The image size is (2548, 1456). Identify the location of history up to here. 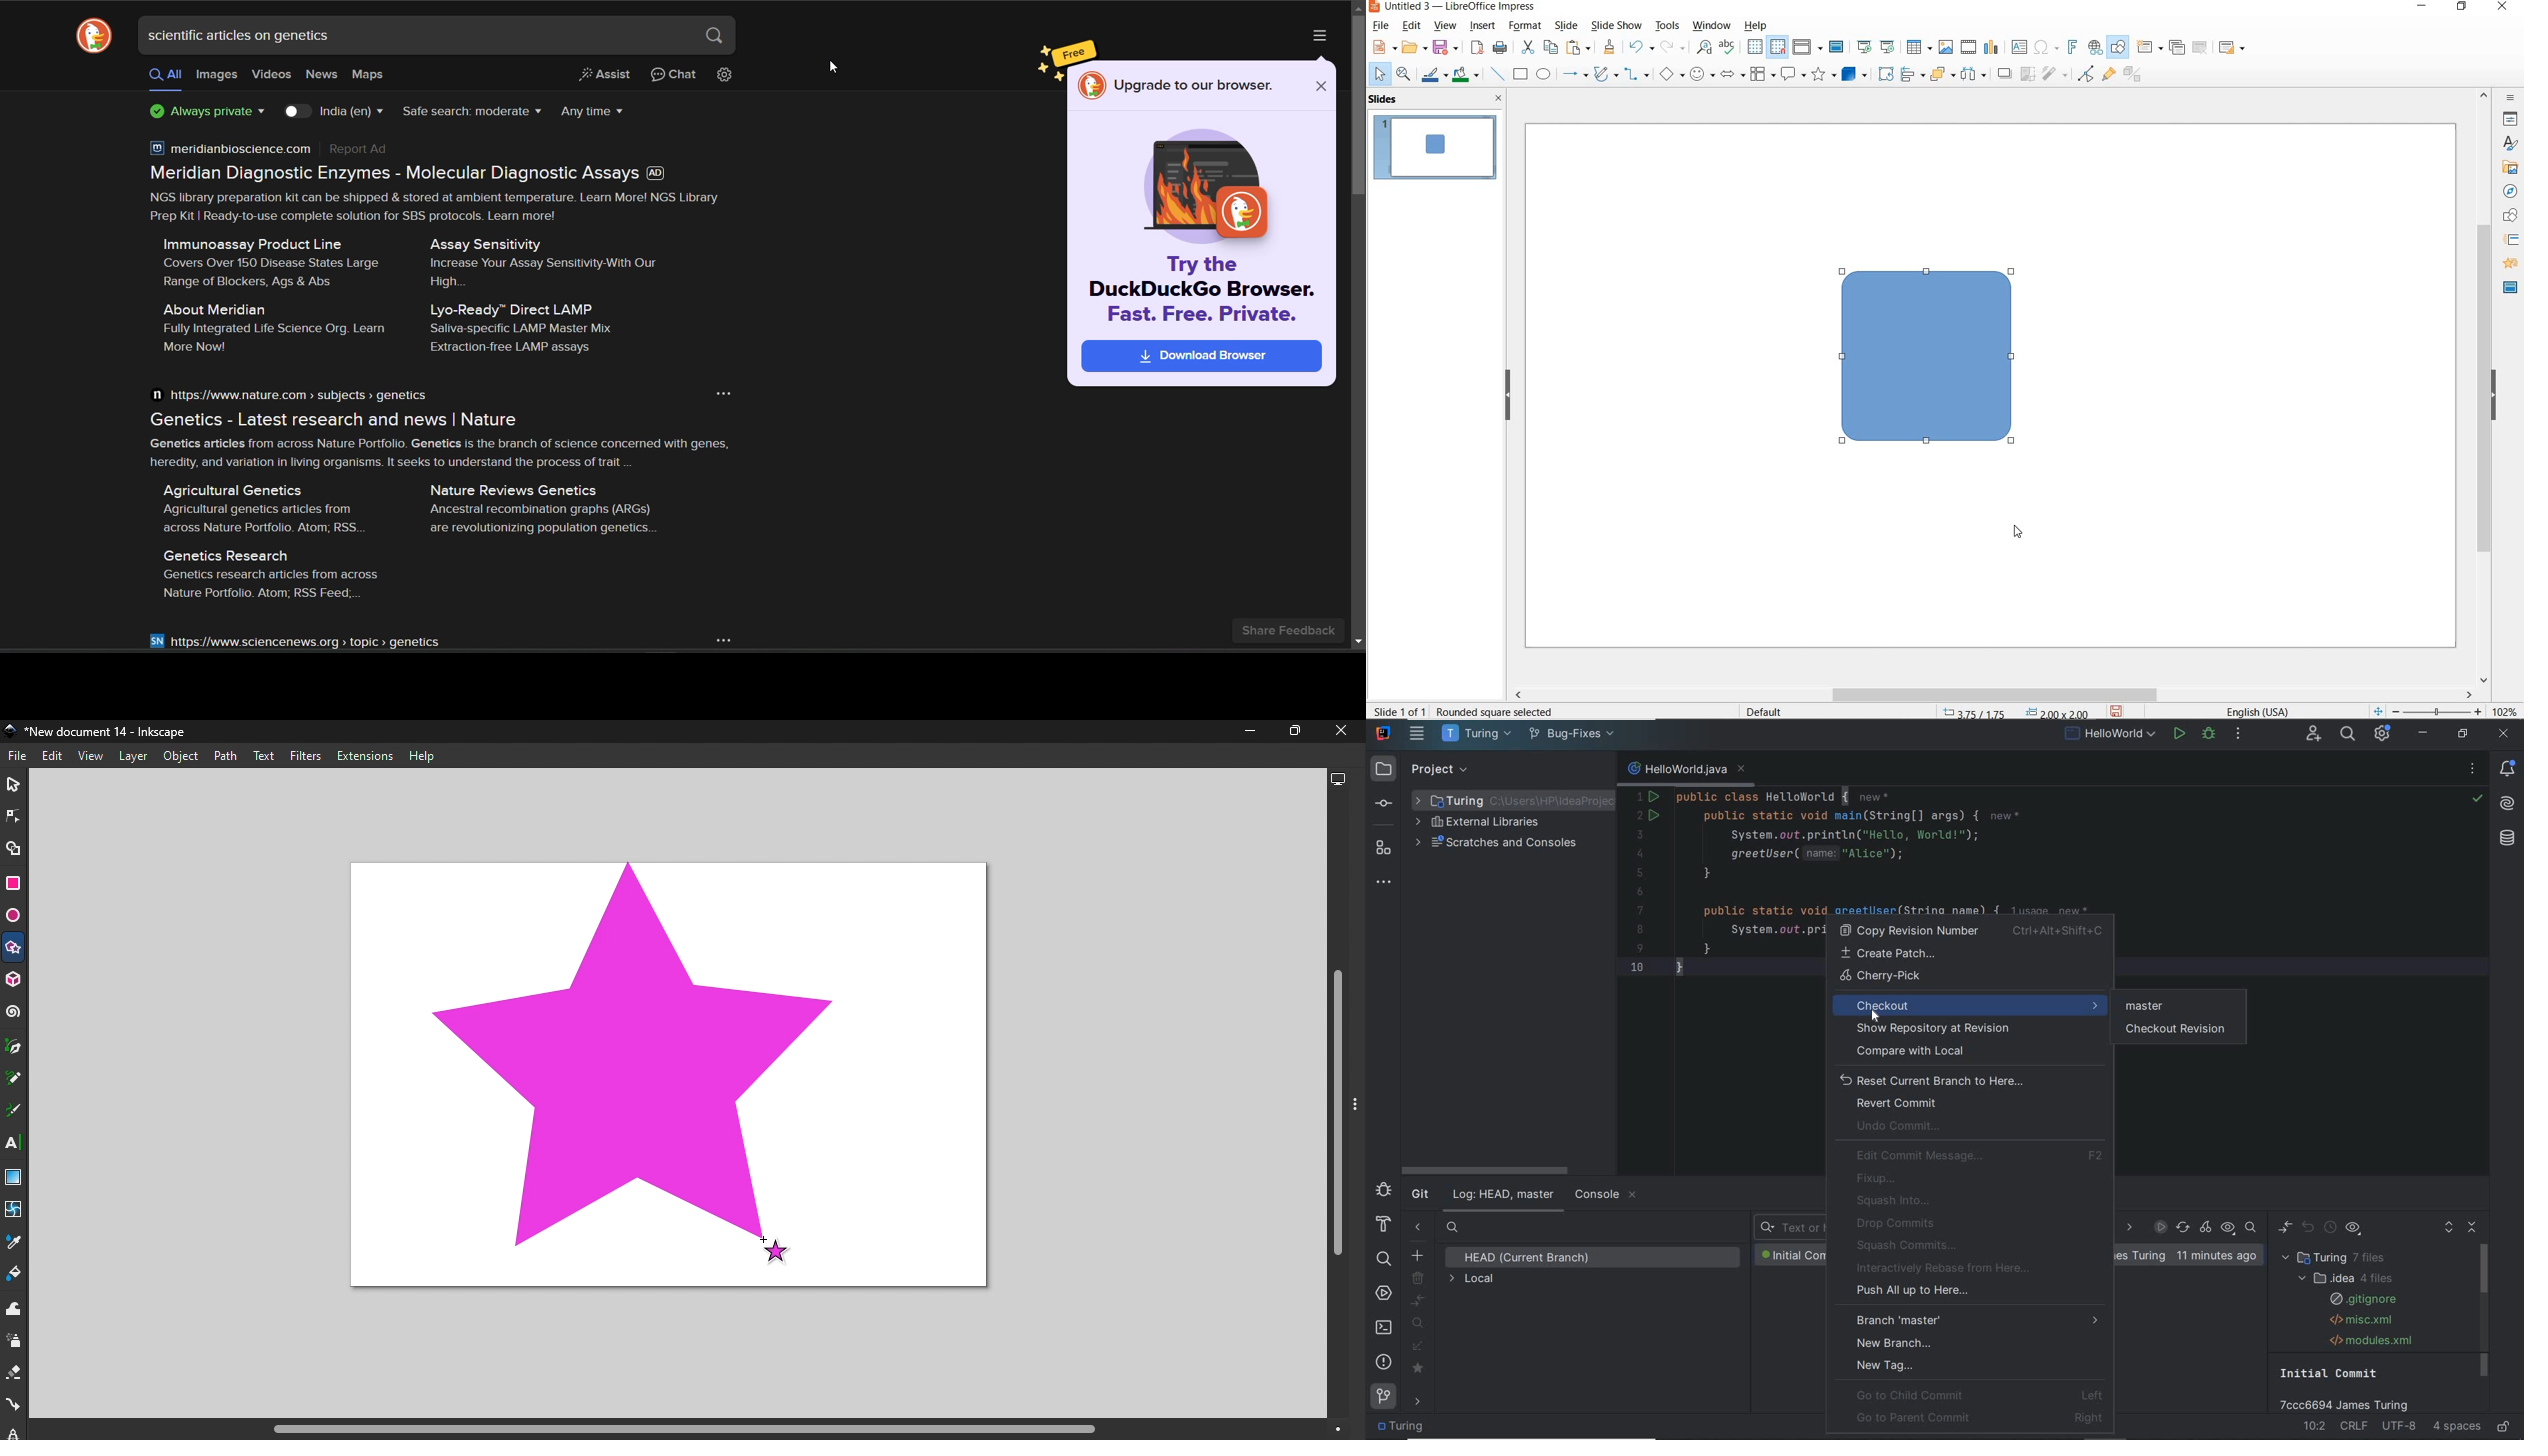
(2330, 1229).